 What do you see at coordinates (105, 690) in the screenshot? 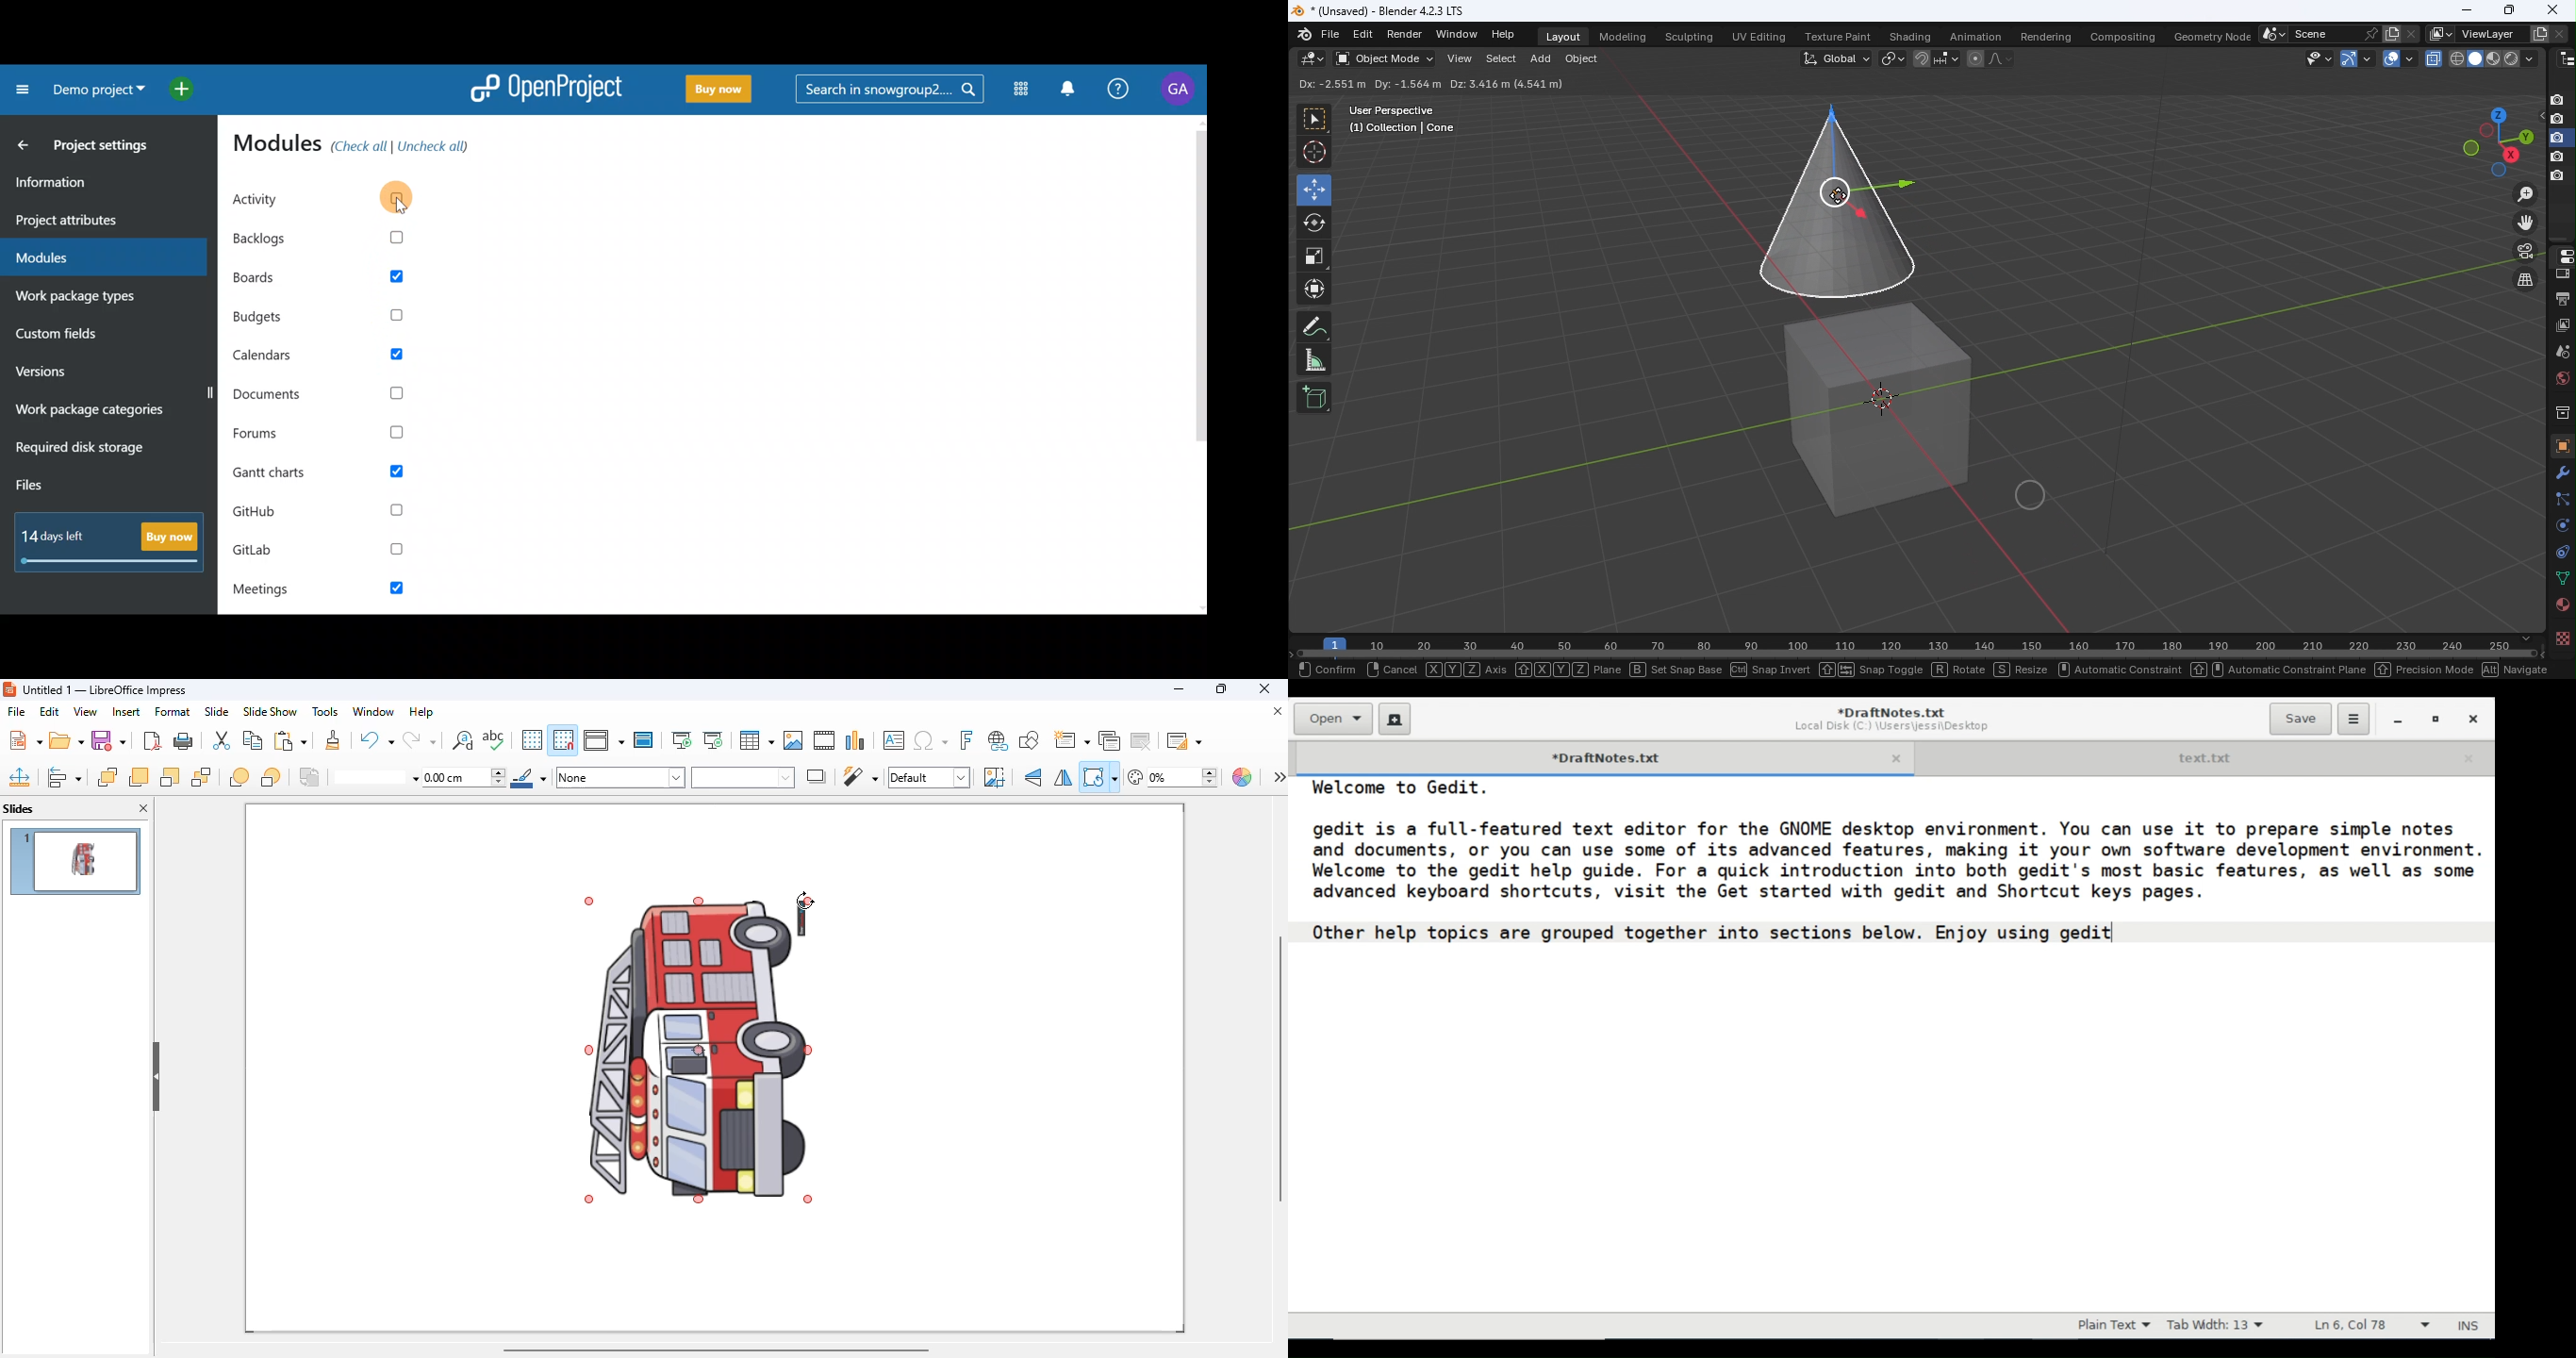
I see `title` at bounding box center [105, 690].